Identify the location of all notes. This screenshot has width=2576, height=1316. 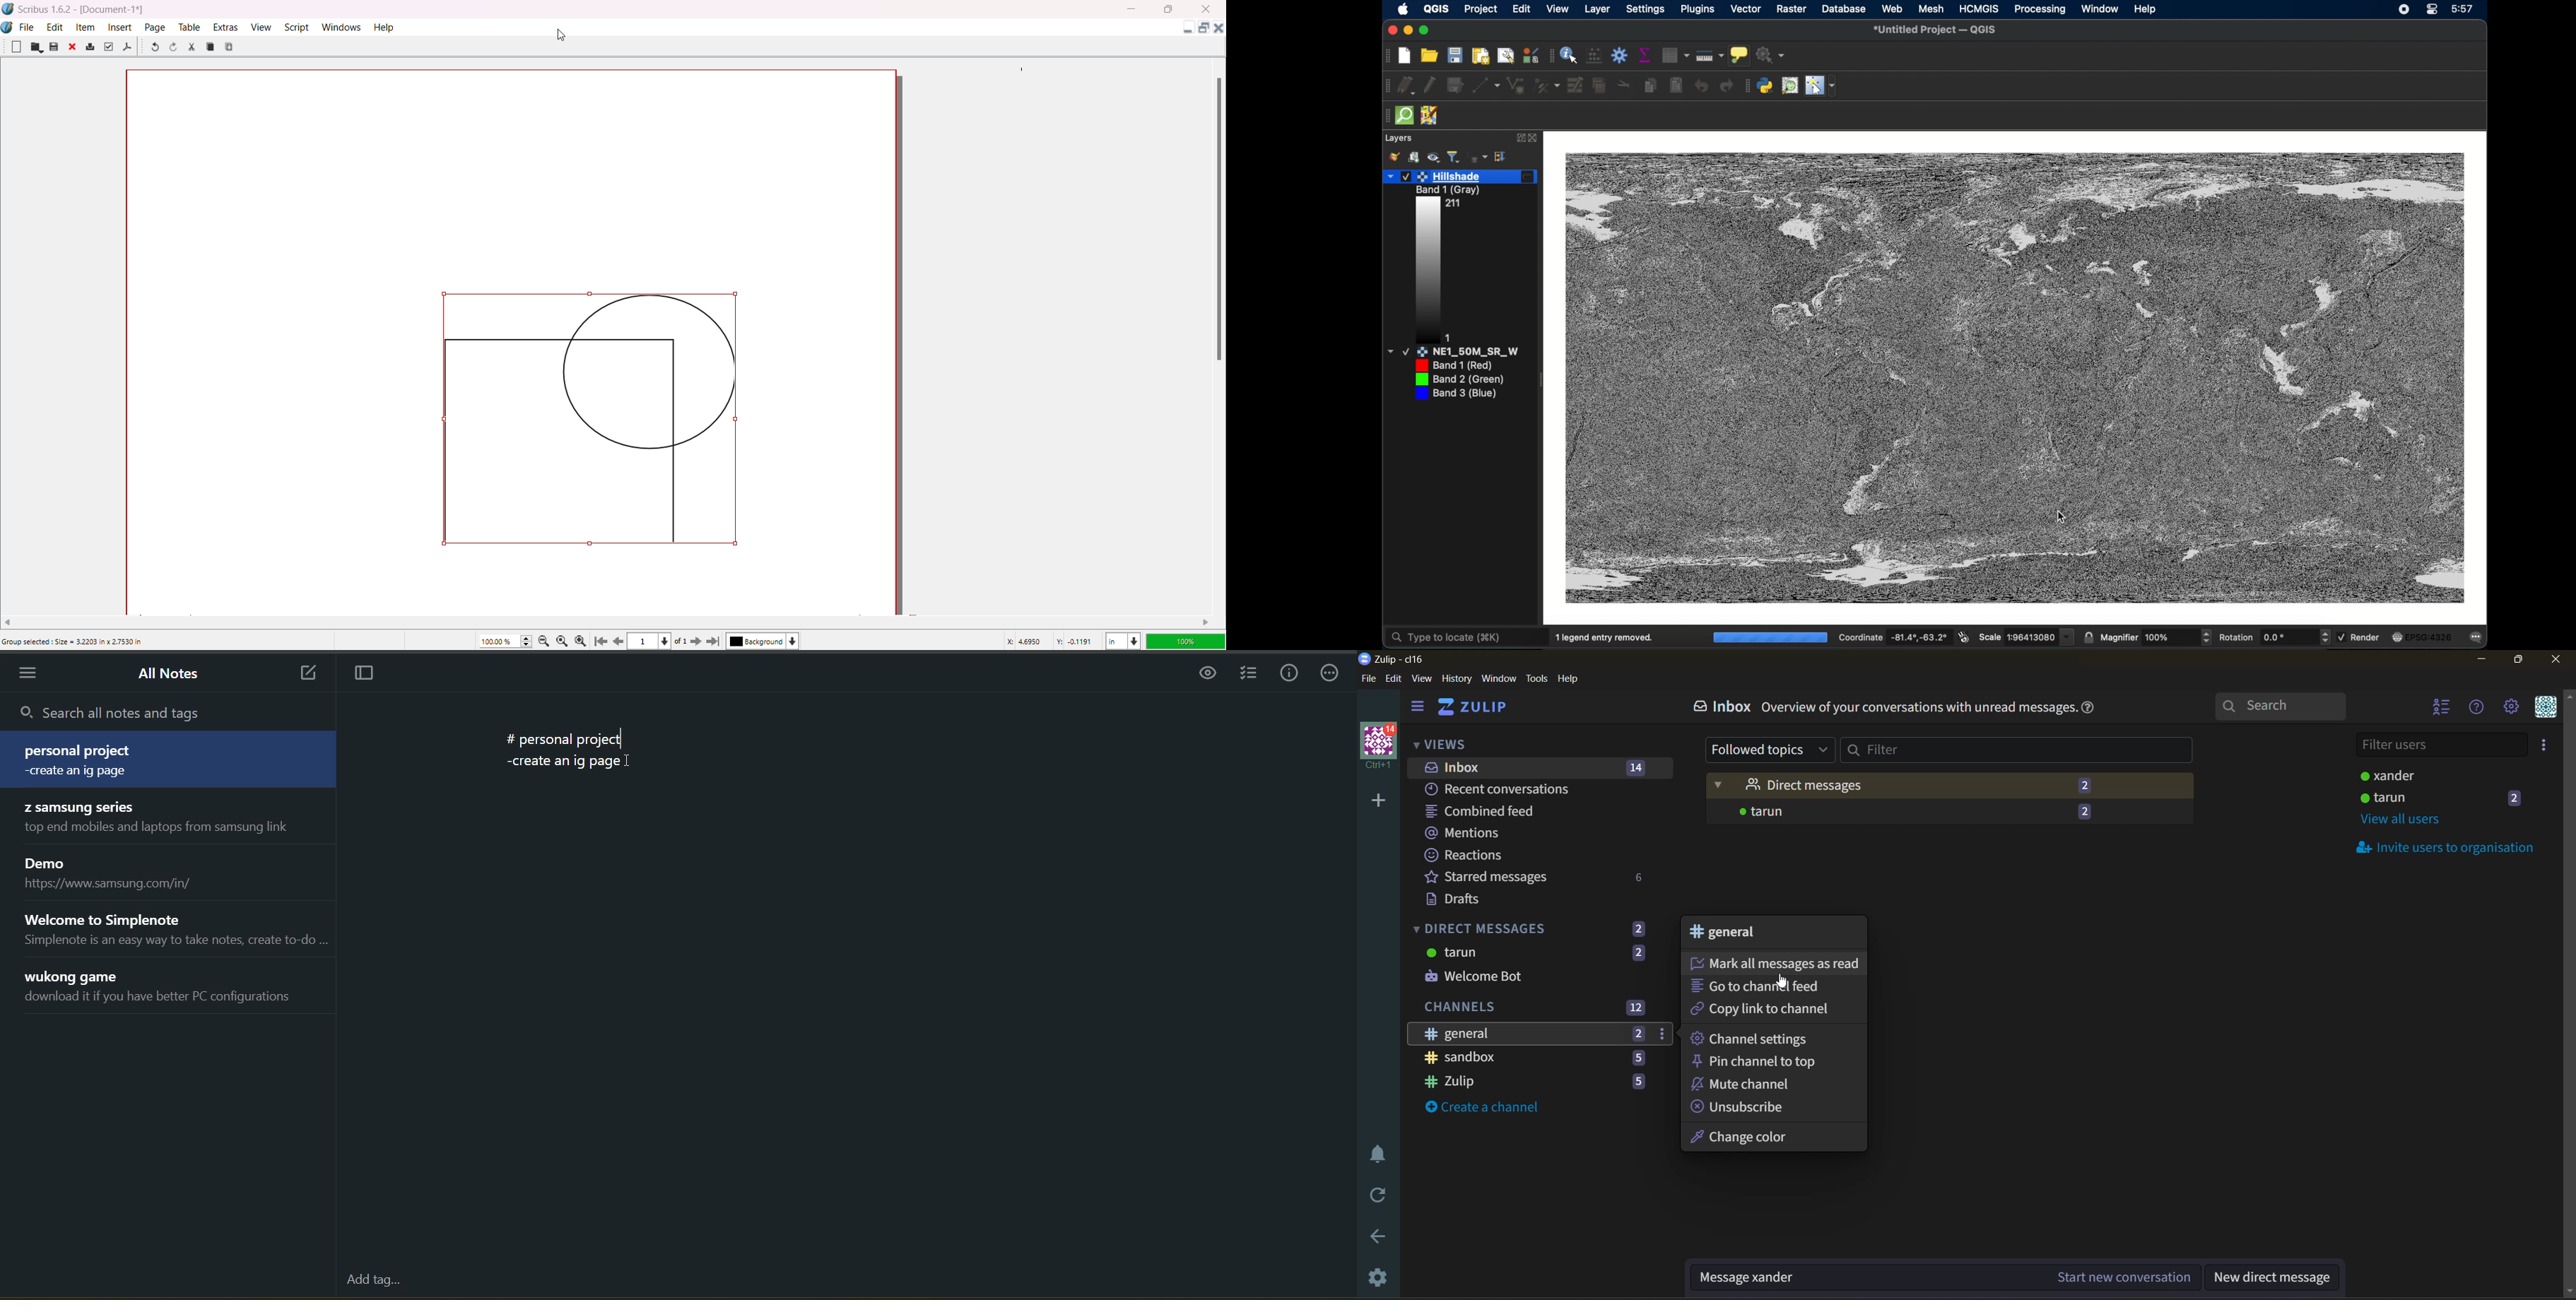
(169, 675).